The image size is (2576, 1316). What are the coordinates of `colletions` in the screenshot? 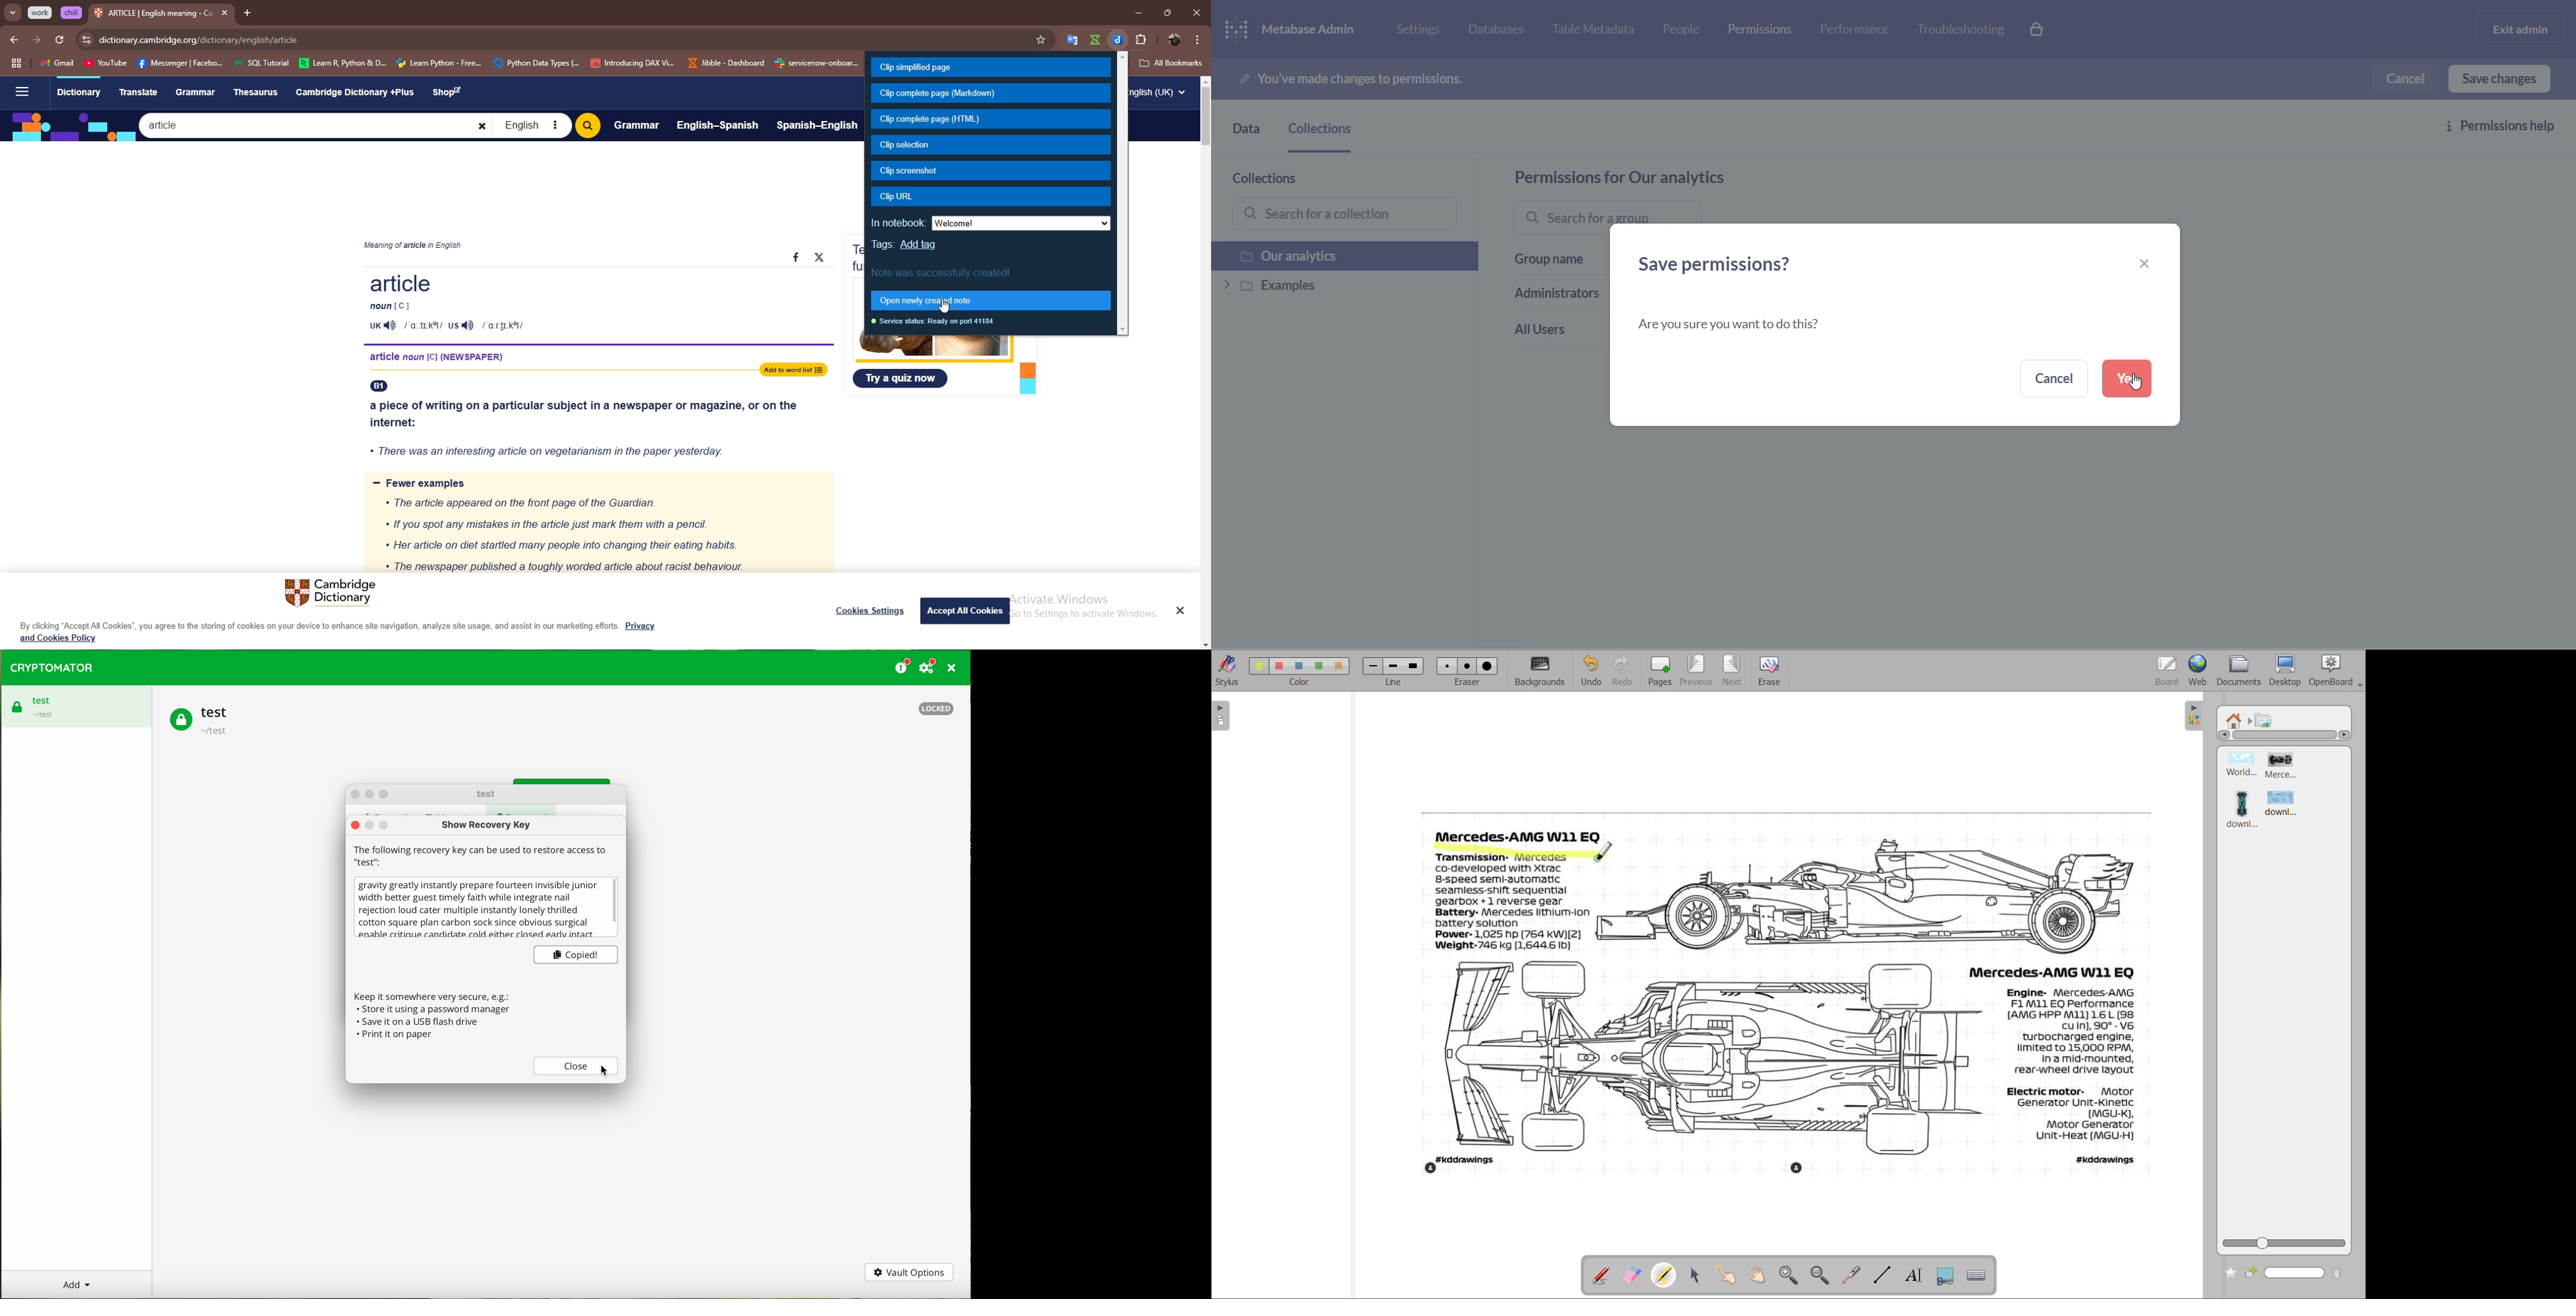 It's located at (1325, 135).